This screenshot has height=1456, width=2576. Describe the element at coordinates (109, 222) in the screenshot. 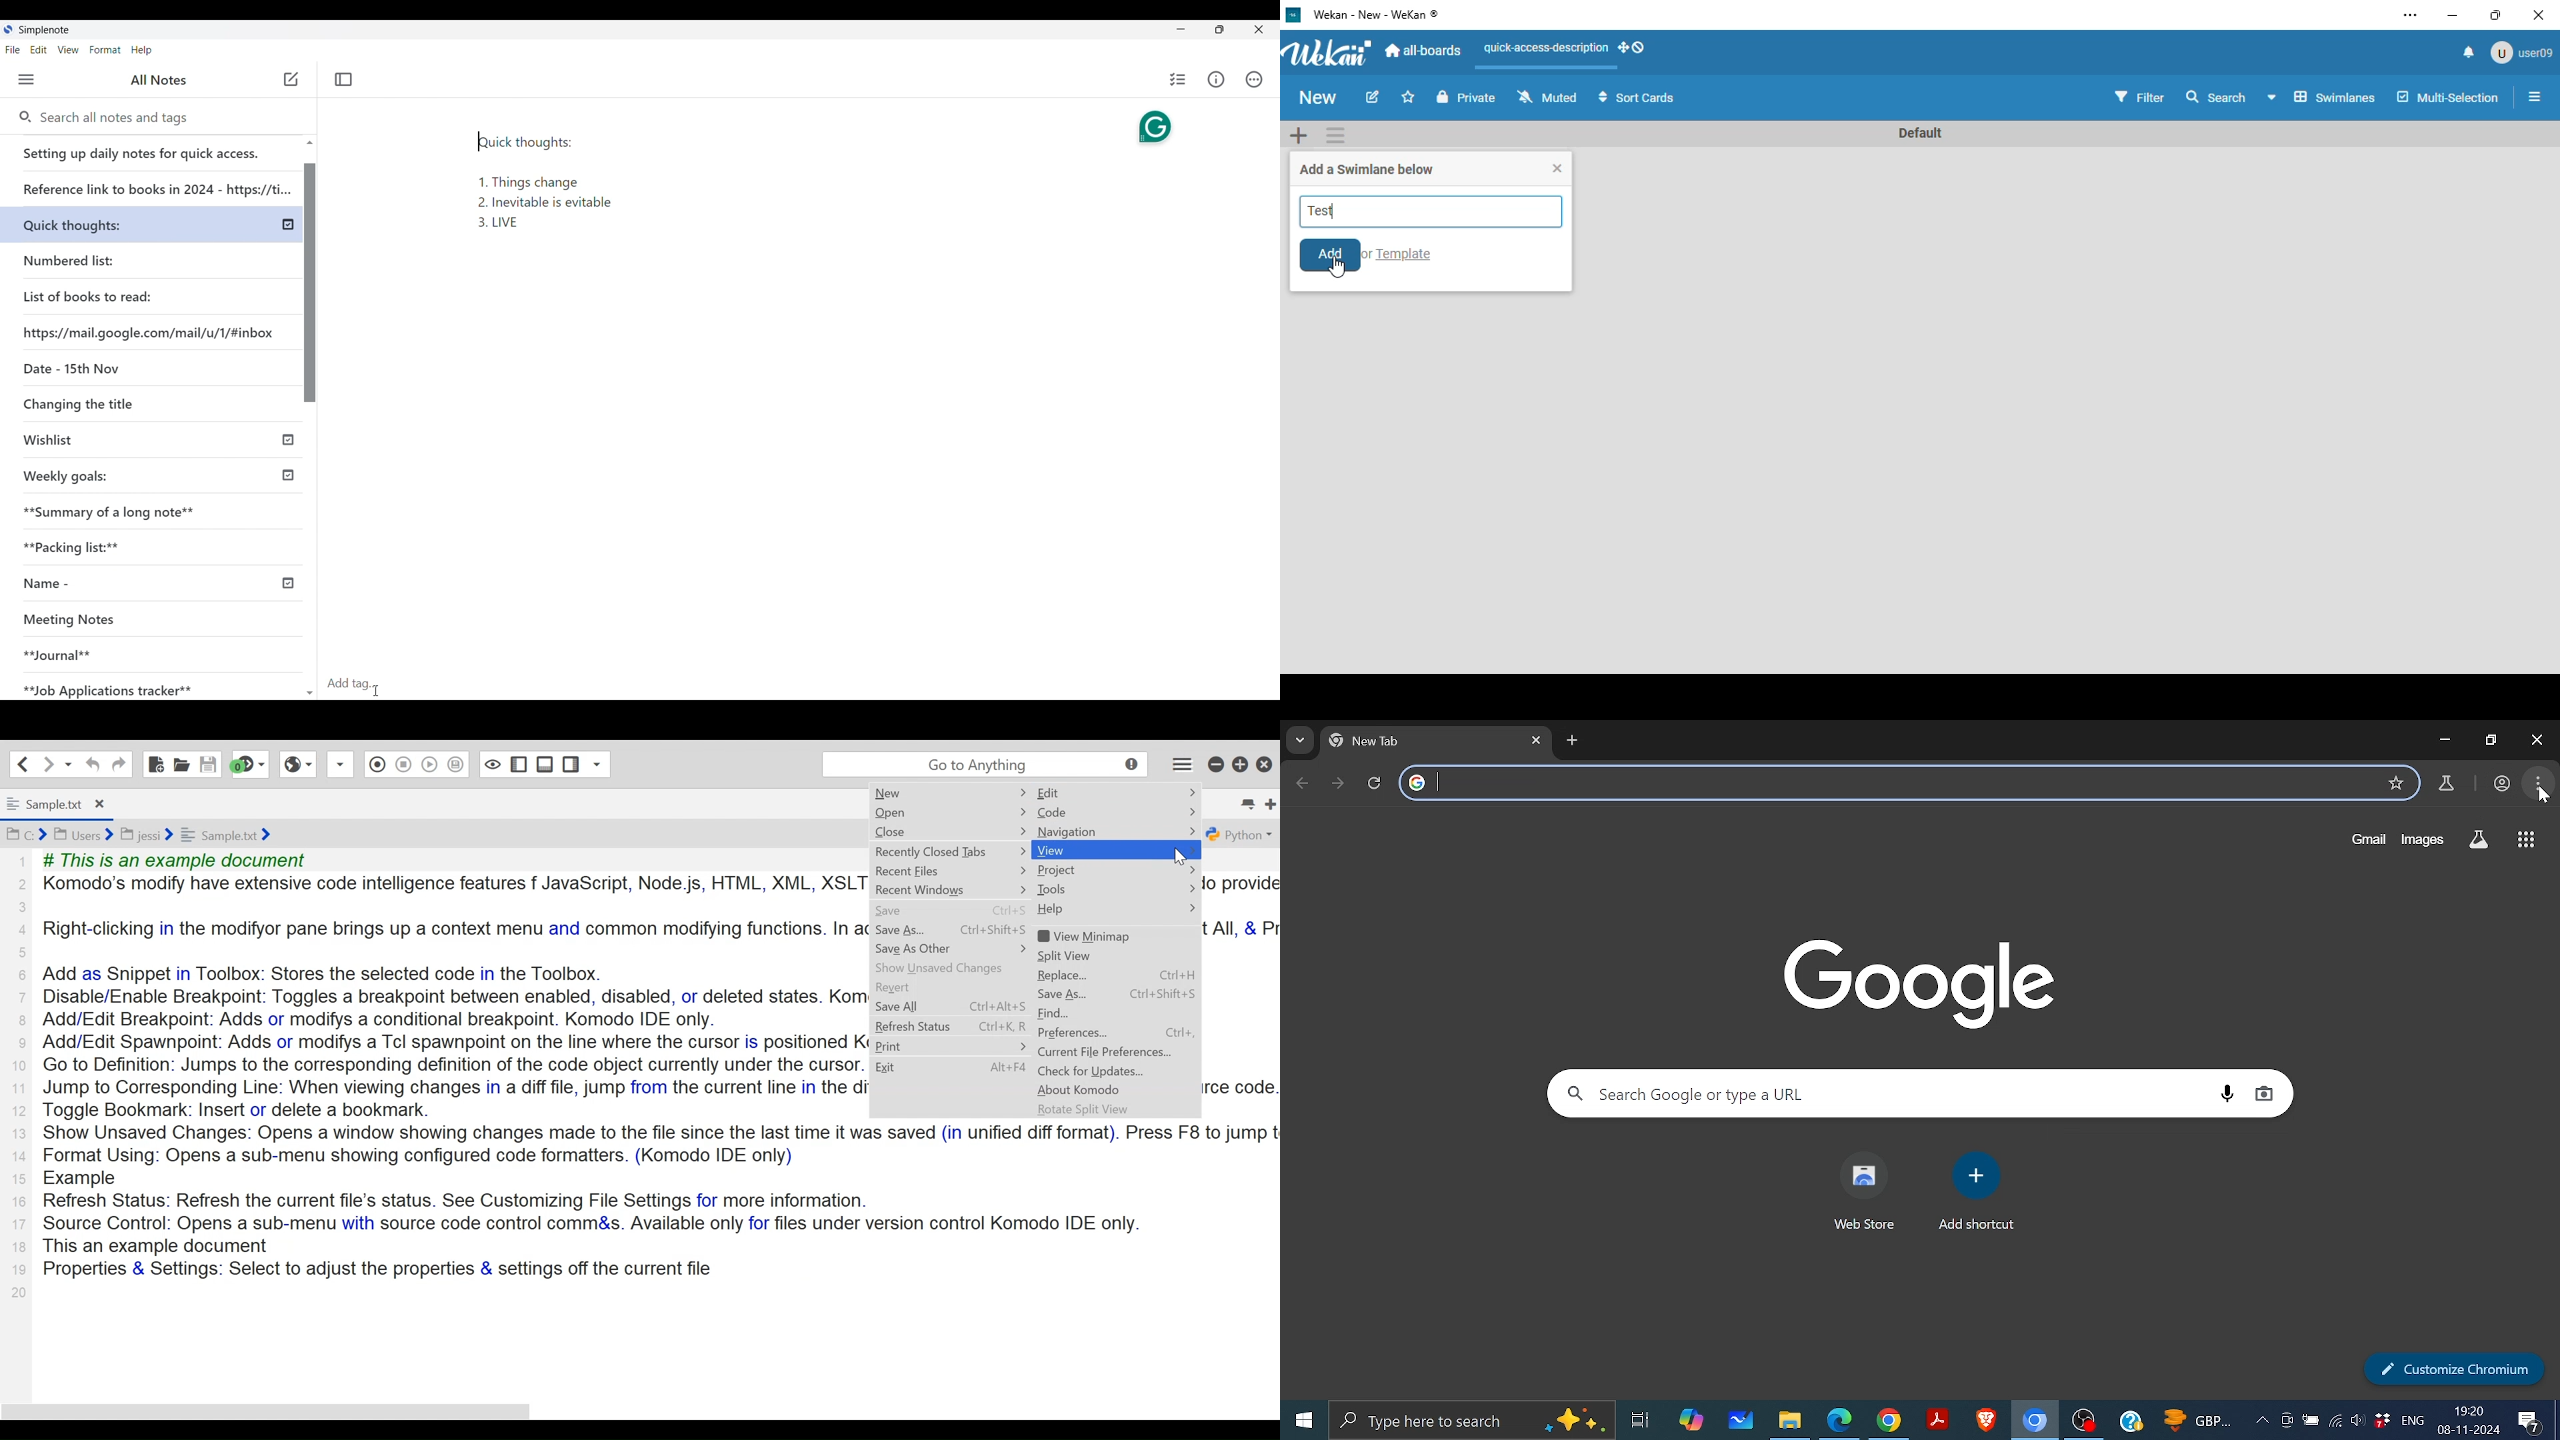

I see `Quick thoughts` at that location.